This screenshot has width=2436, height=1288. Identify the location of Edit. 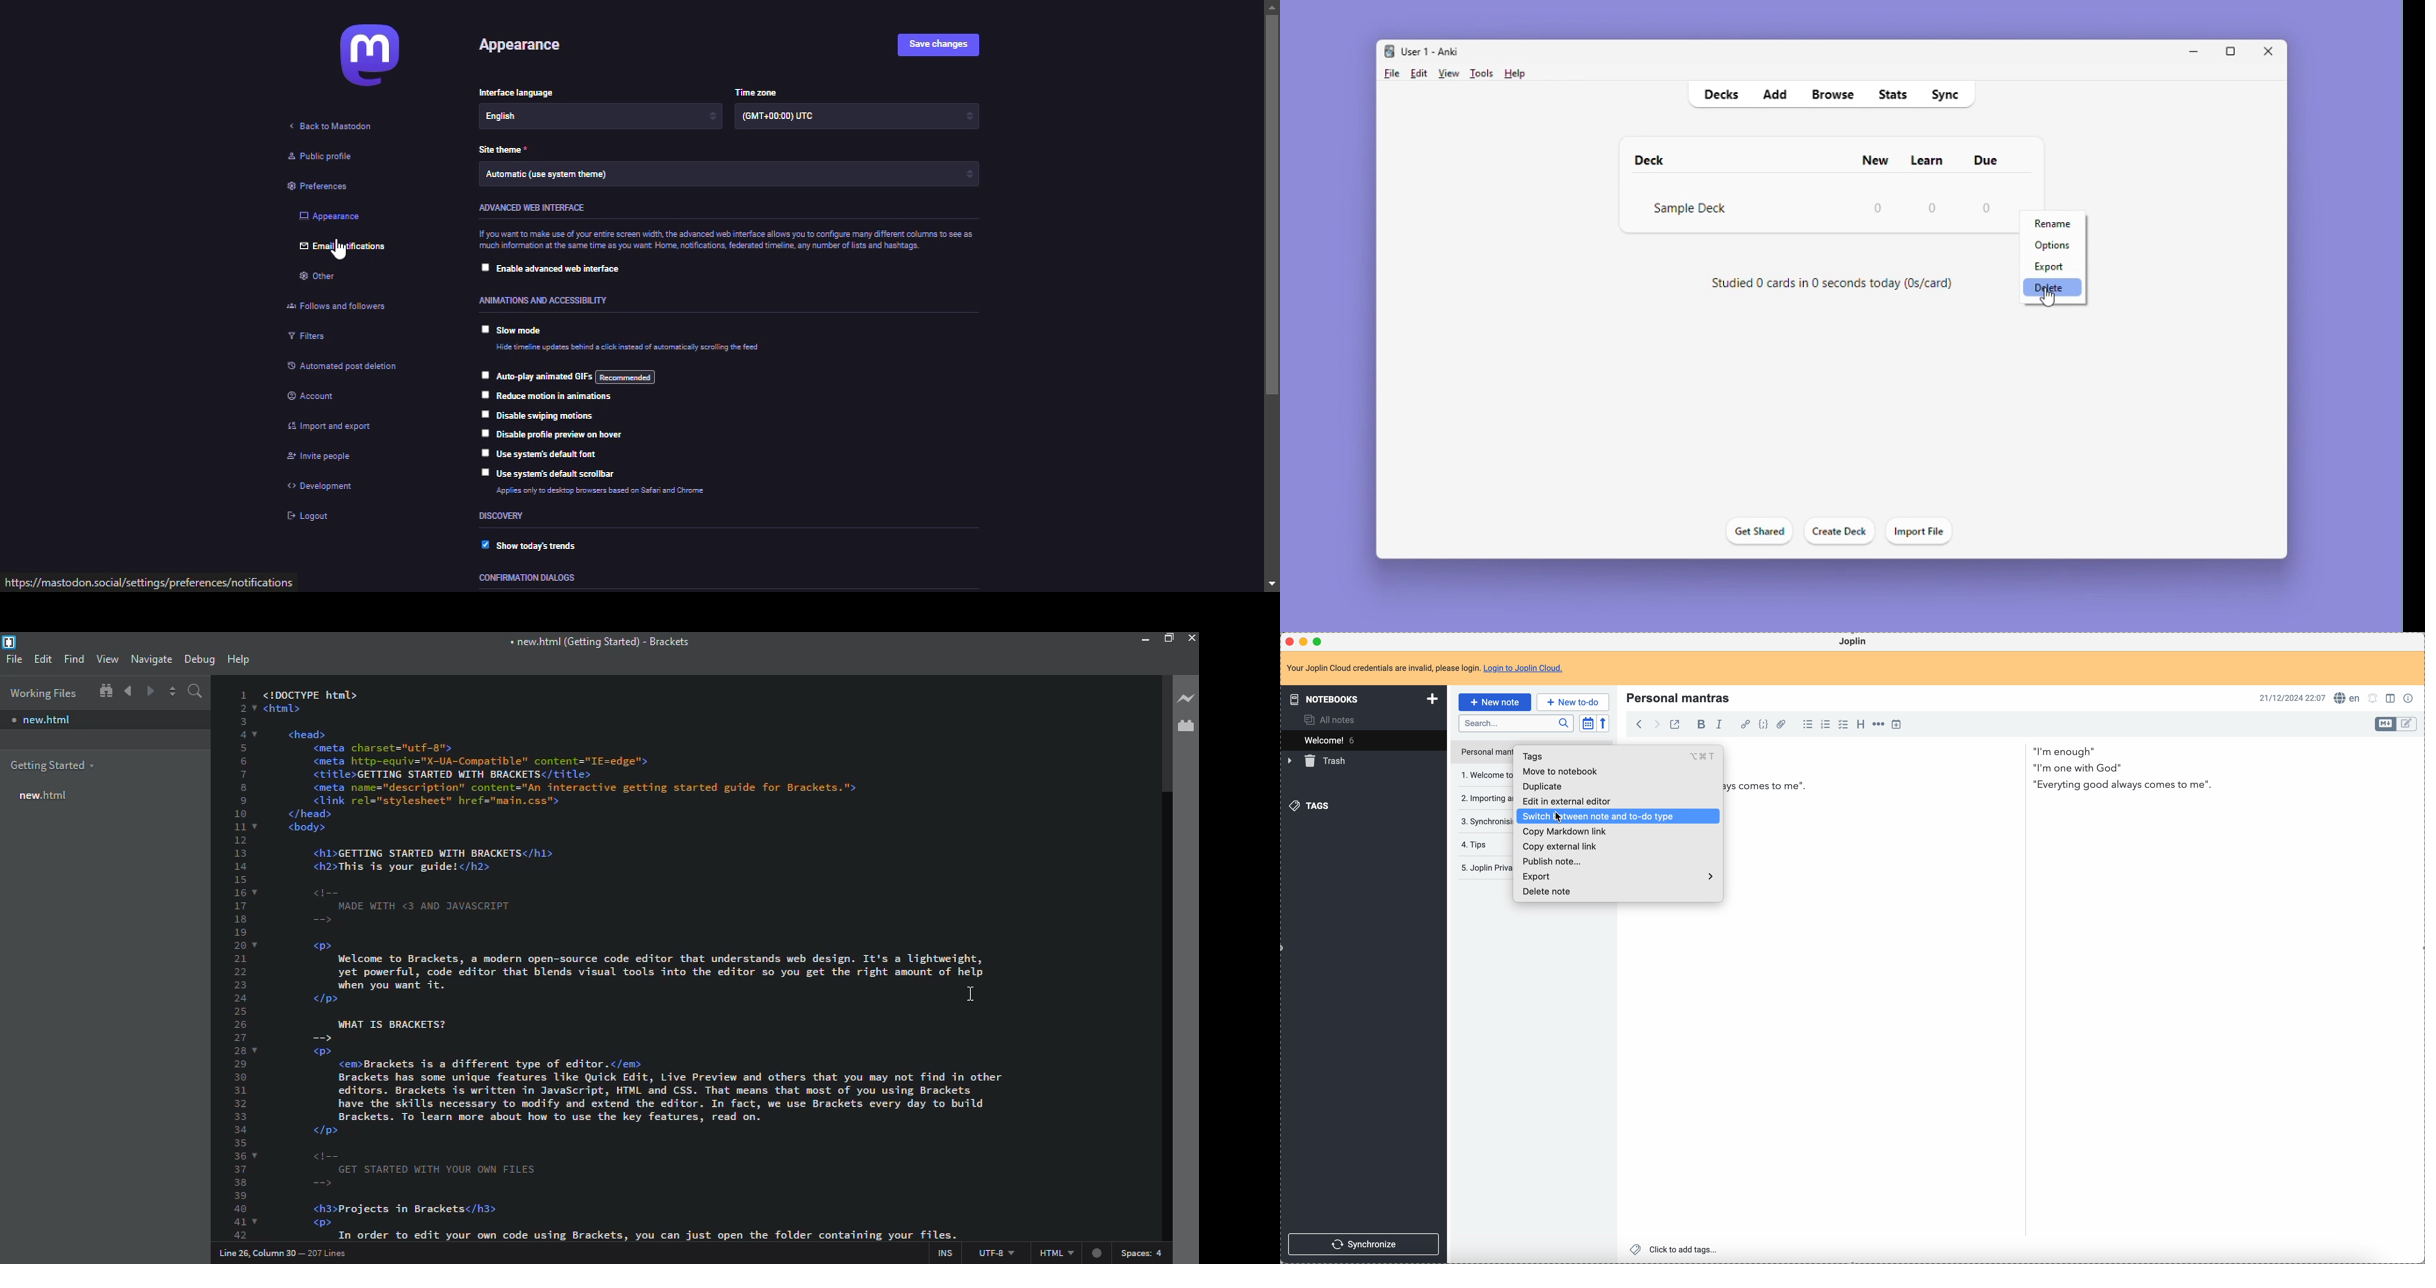
(1420, 73).